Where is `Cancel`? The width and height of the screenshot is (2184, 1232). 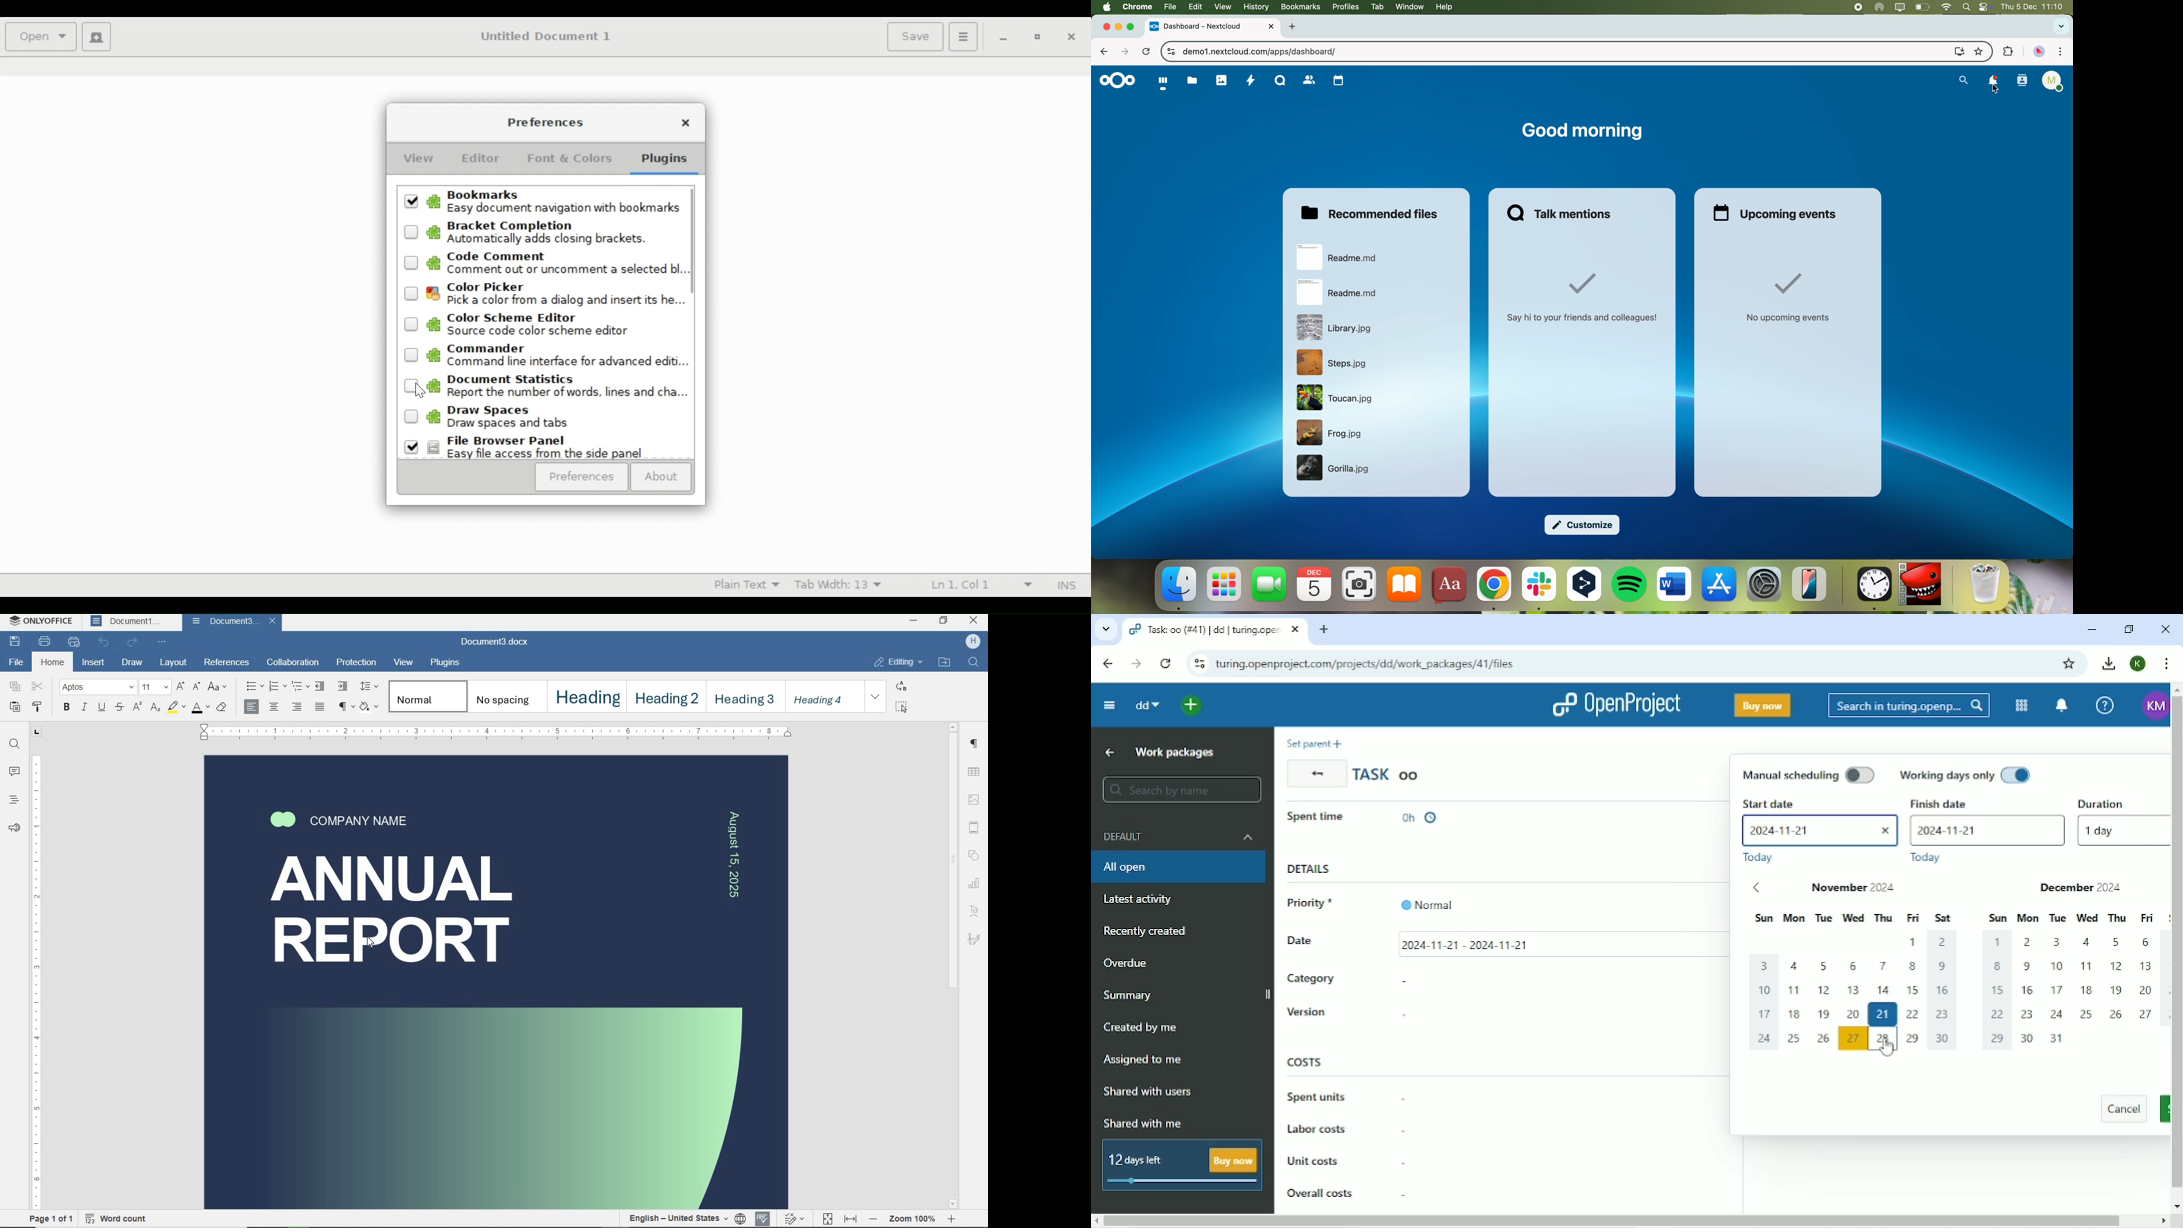
Cancel is located at coordinates (2121, 1108).